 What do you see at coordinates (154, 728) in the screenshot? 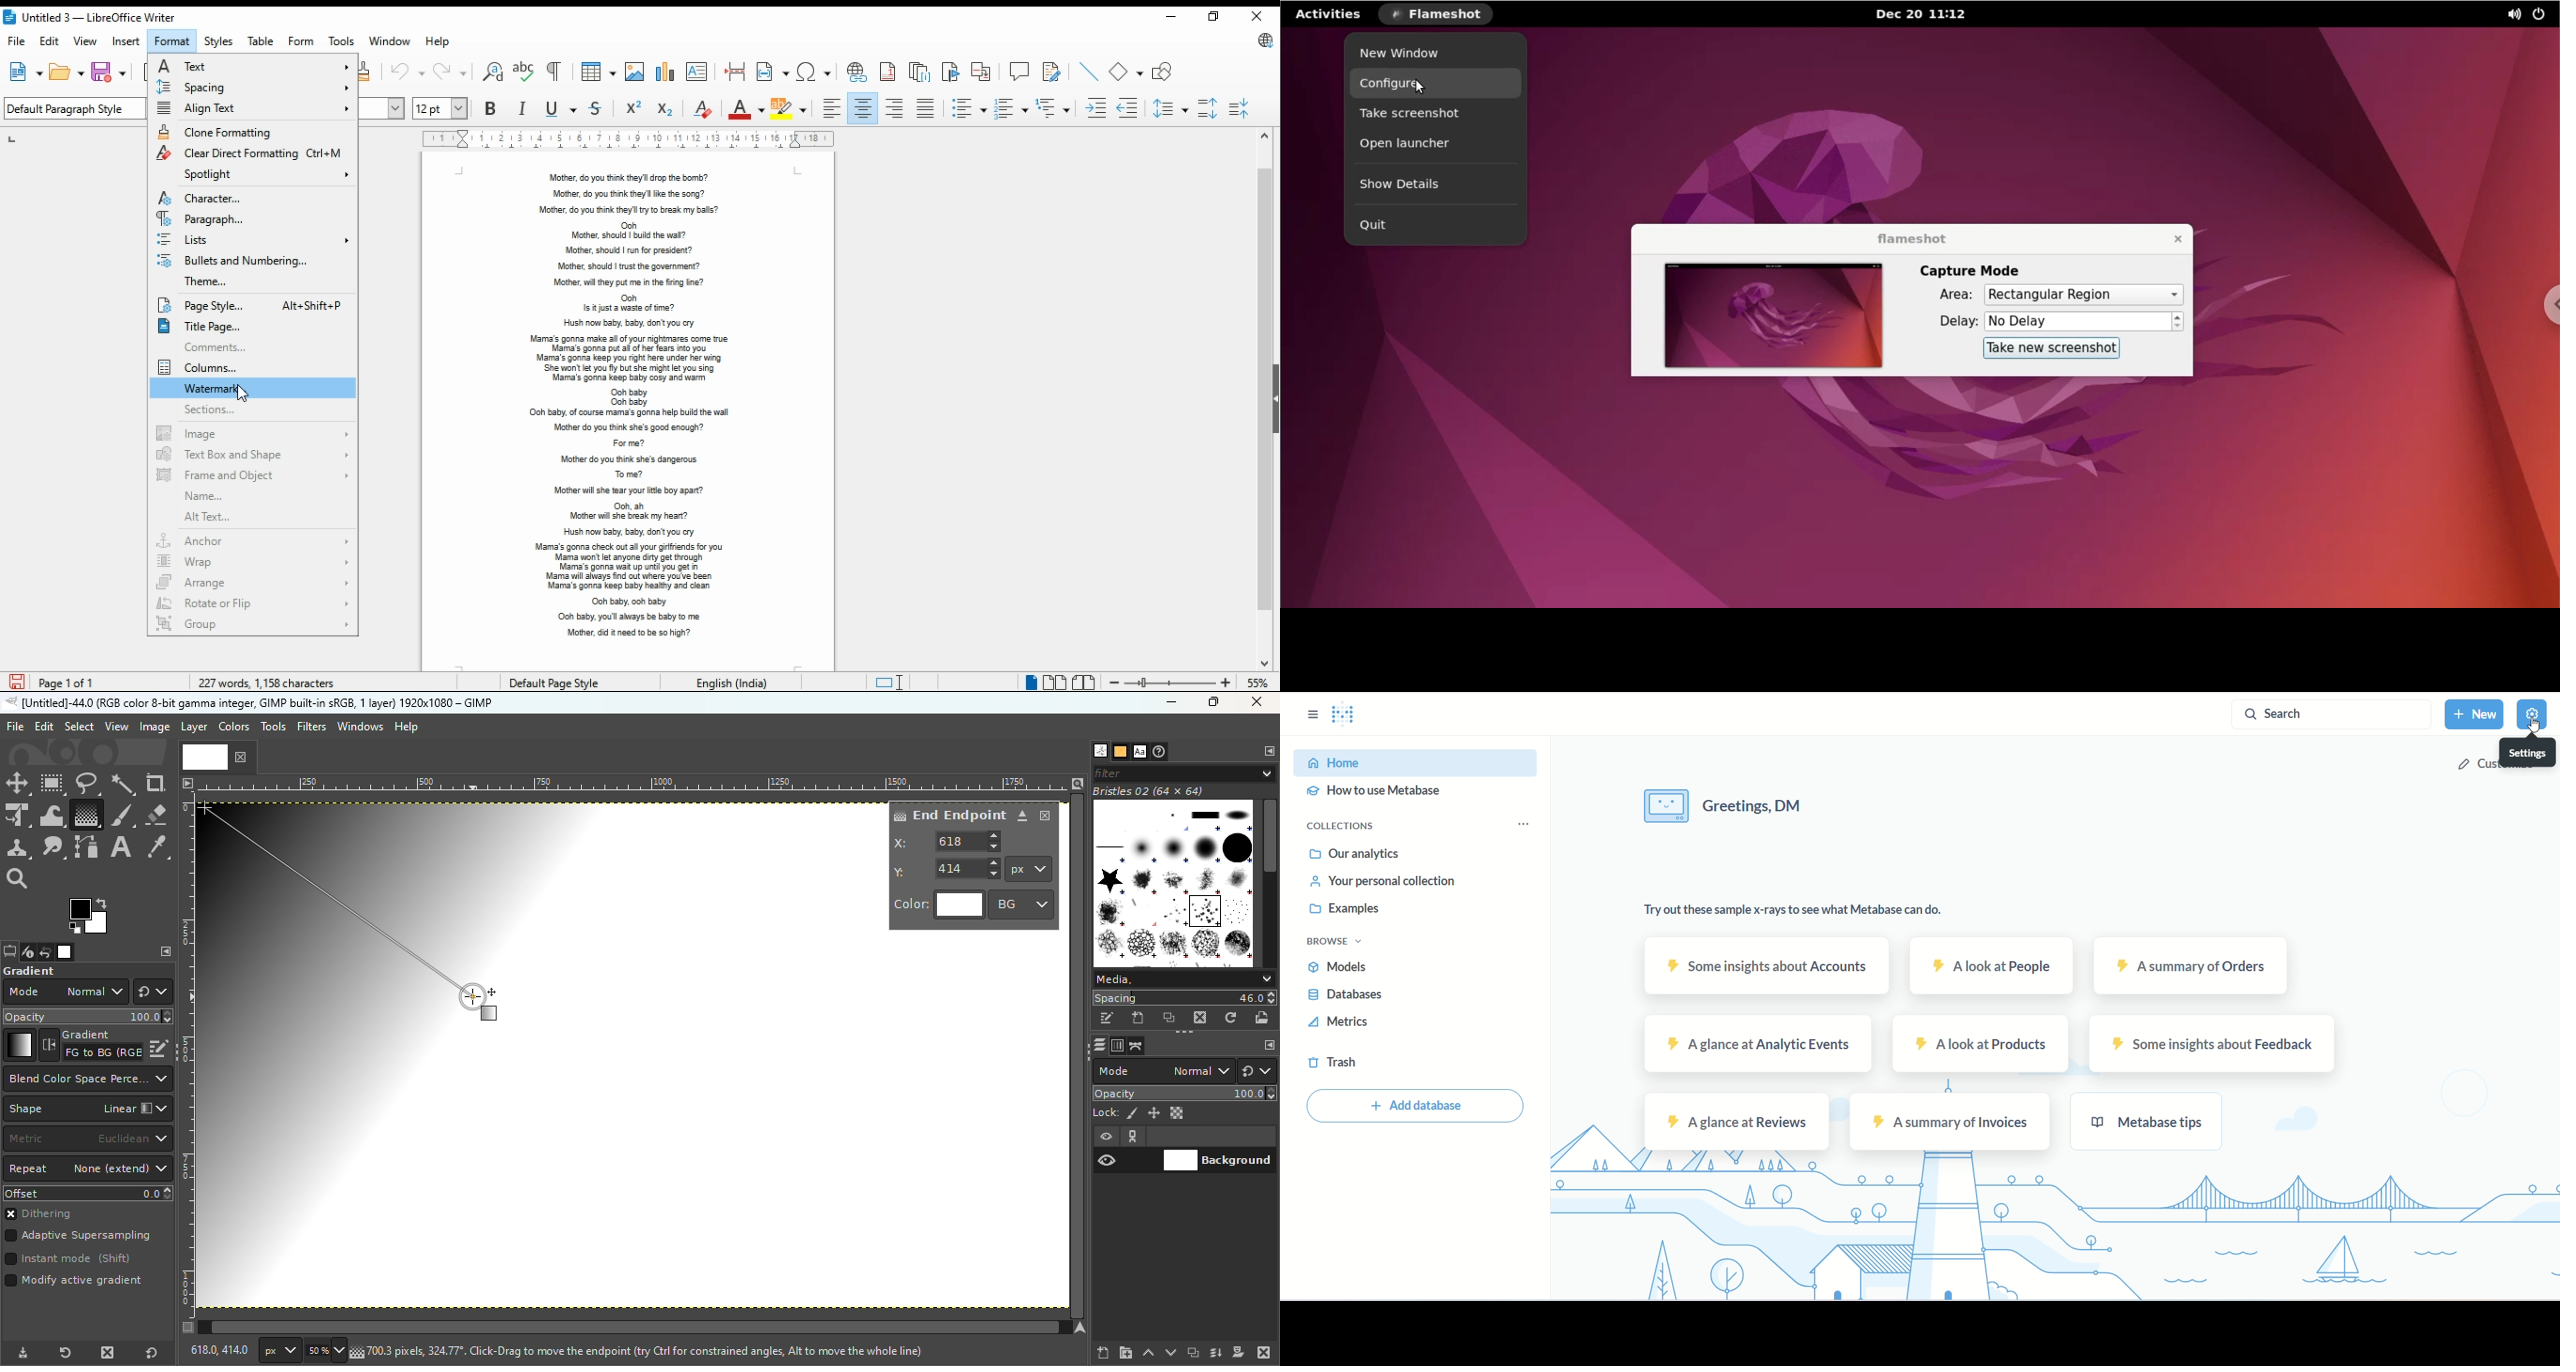
I see `Image` at bounding box center [154, 728].